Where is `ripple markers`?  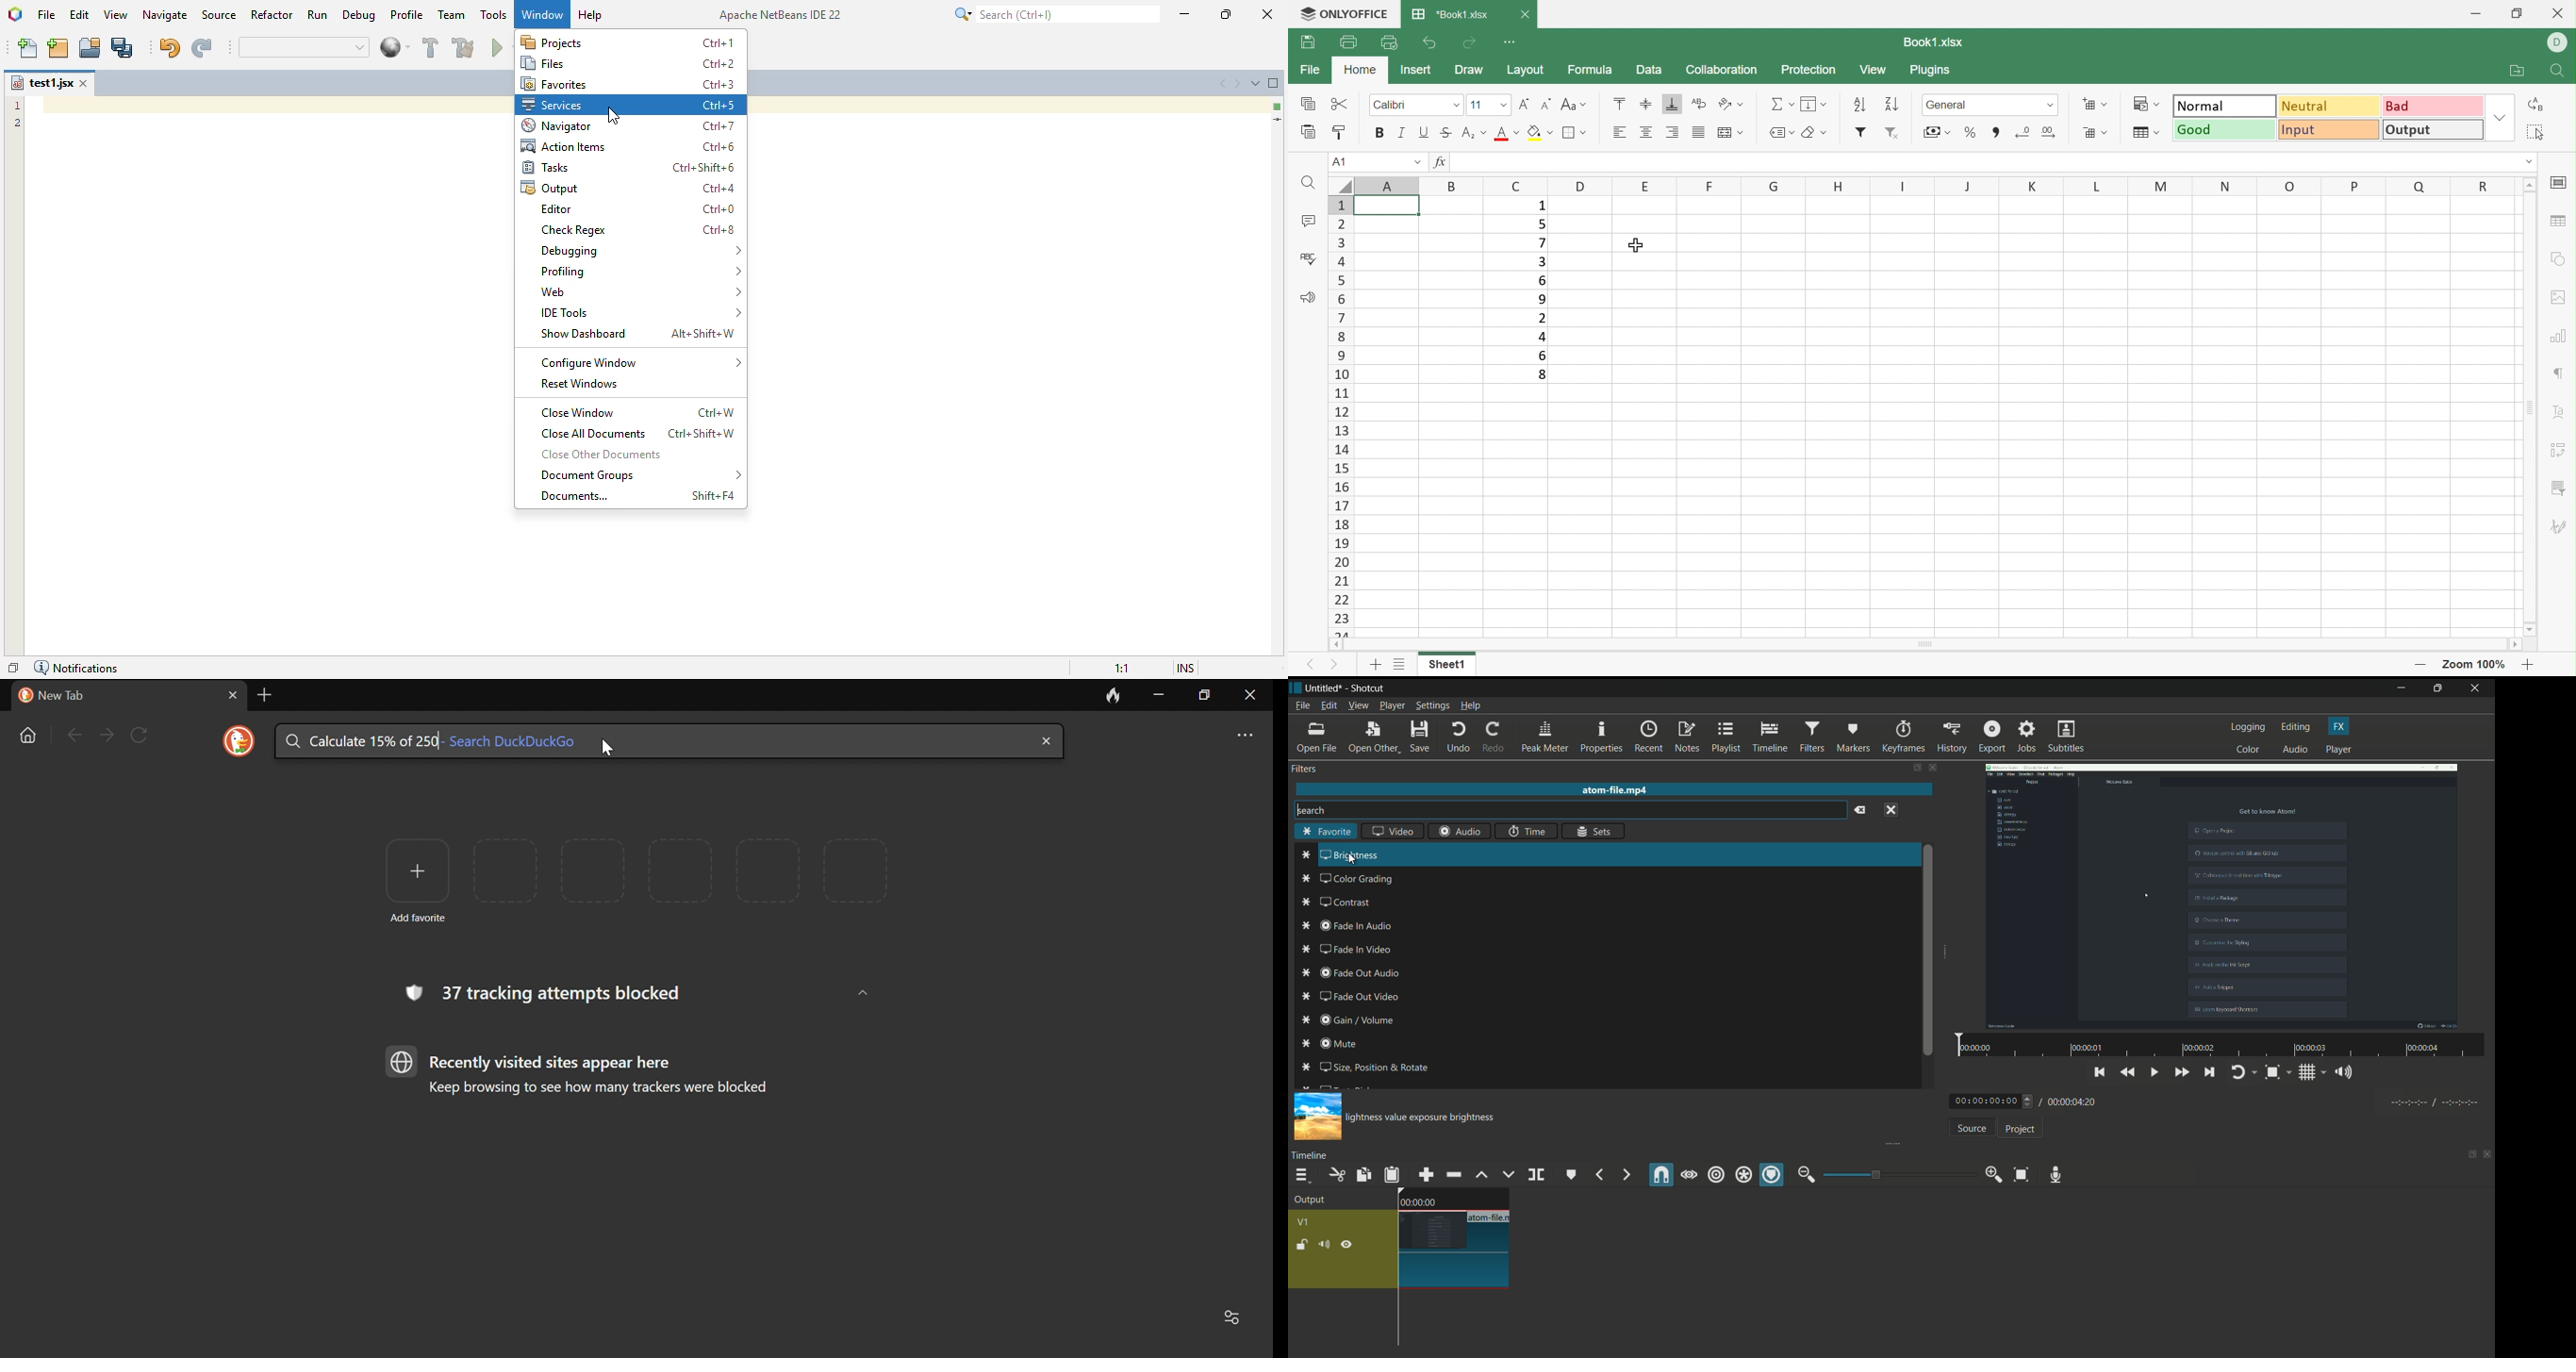 ripple markers is located at coordinates (1773, 1176).